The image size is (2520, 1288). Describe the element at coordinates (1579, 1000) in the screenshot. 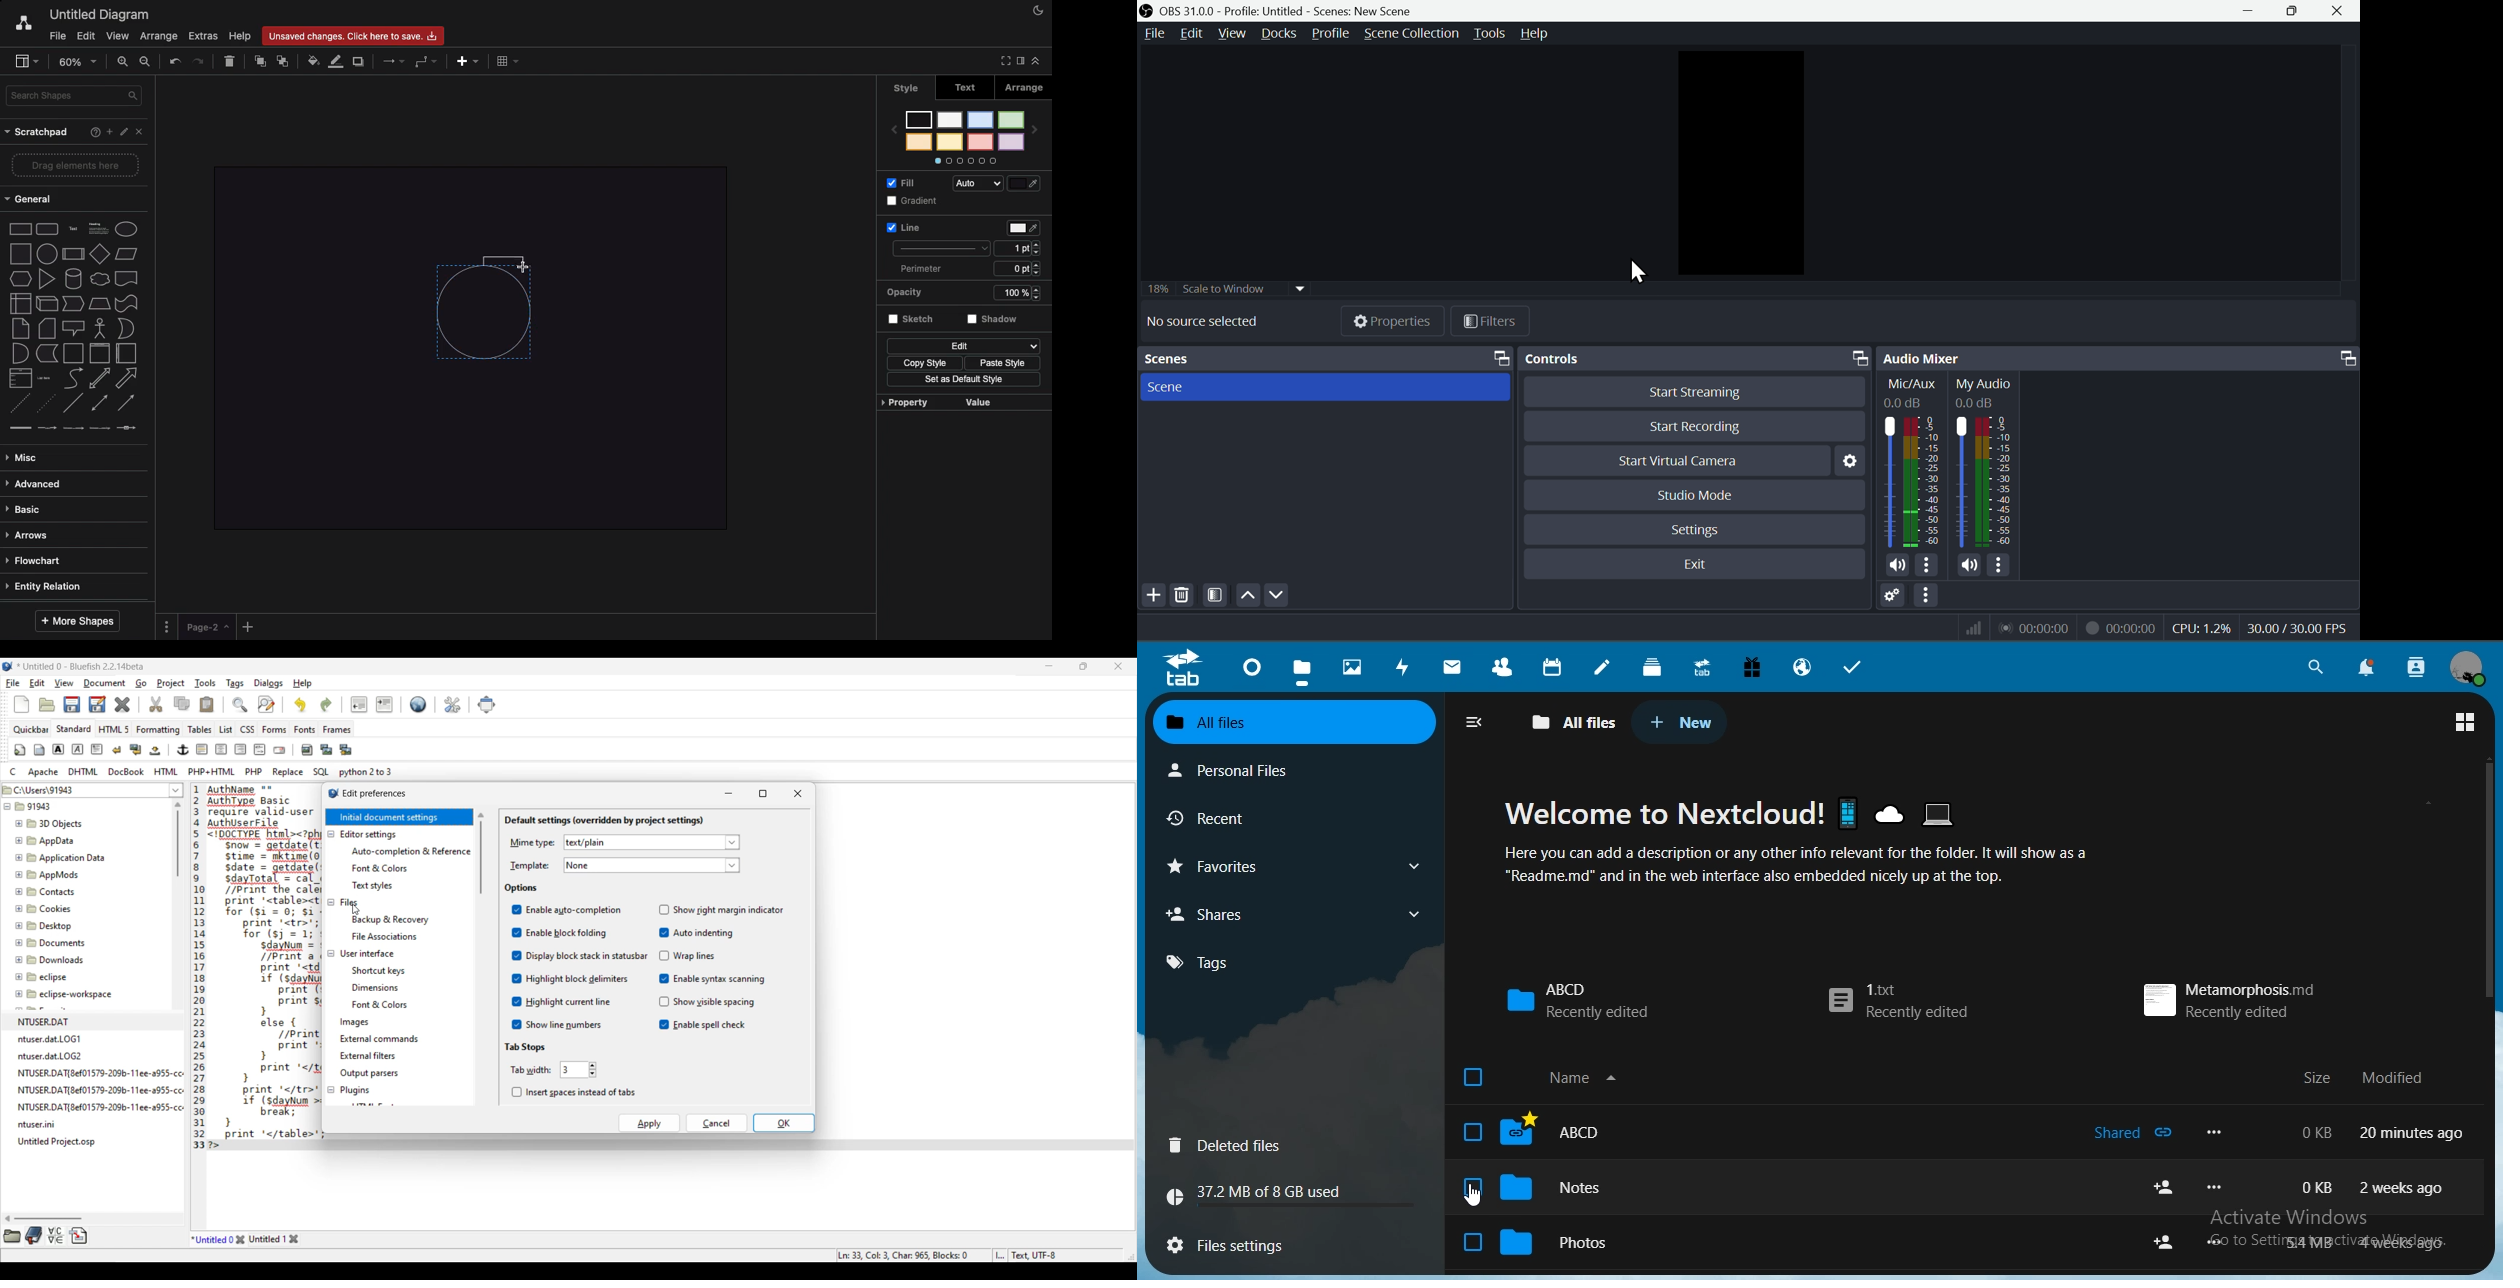

I see `ABCD recently edited` at that location.